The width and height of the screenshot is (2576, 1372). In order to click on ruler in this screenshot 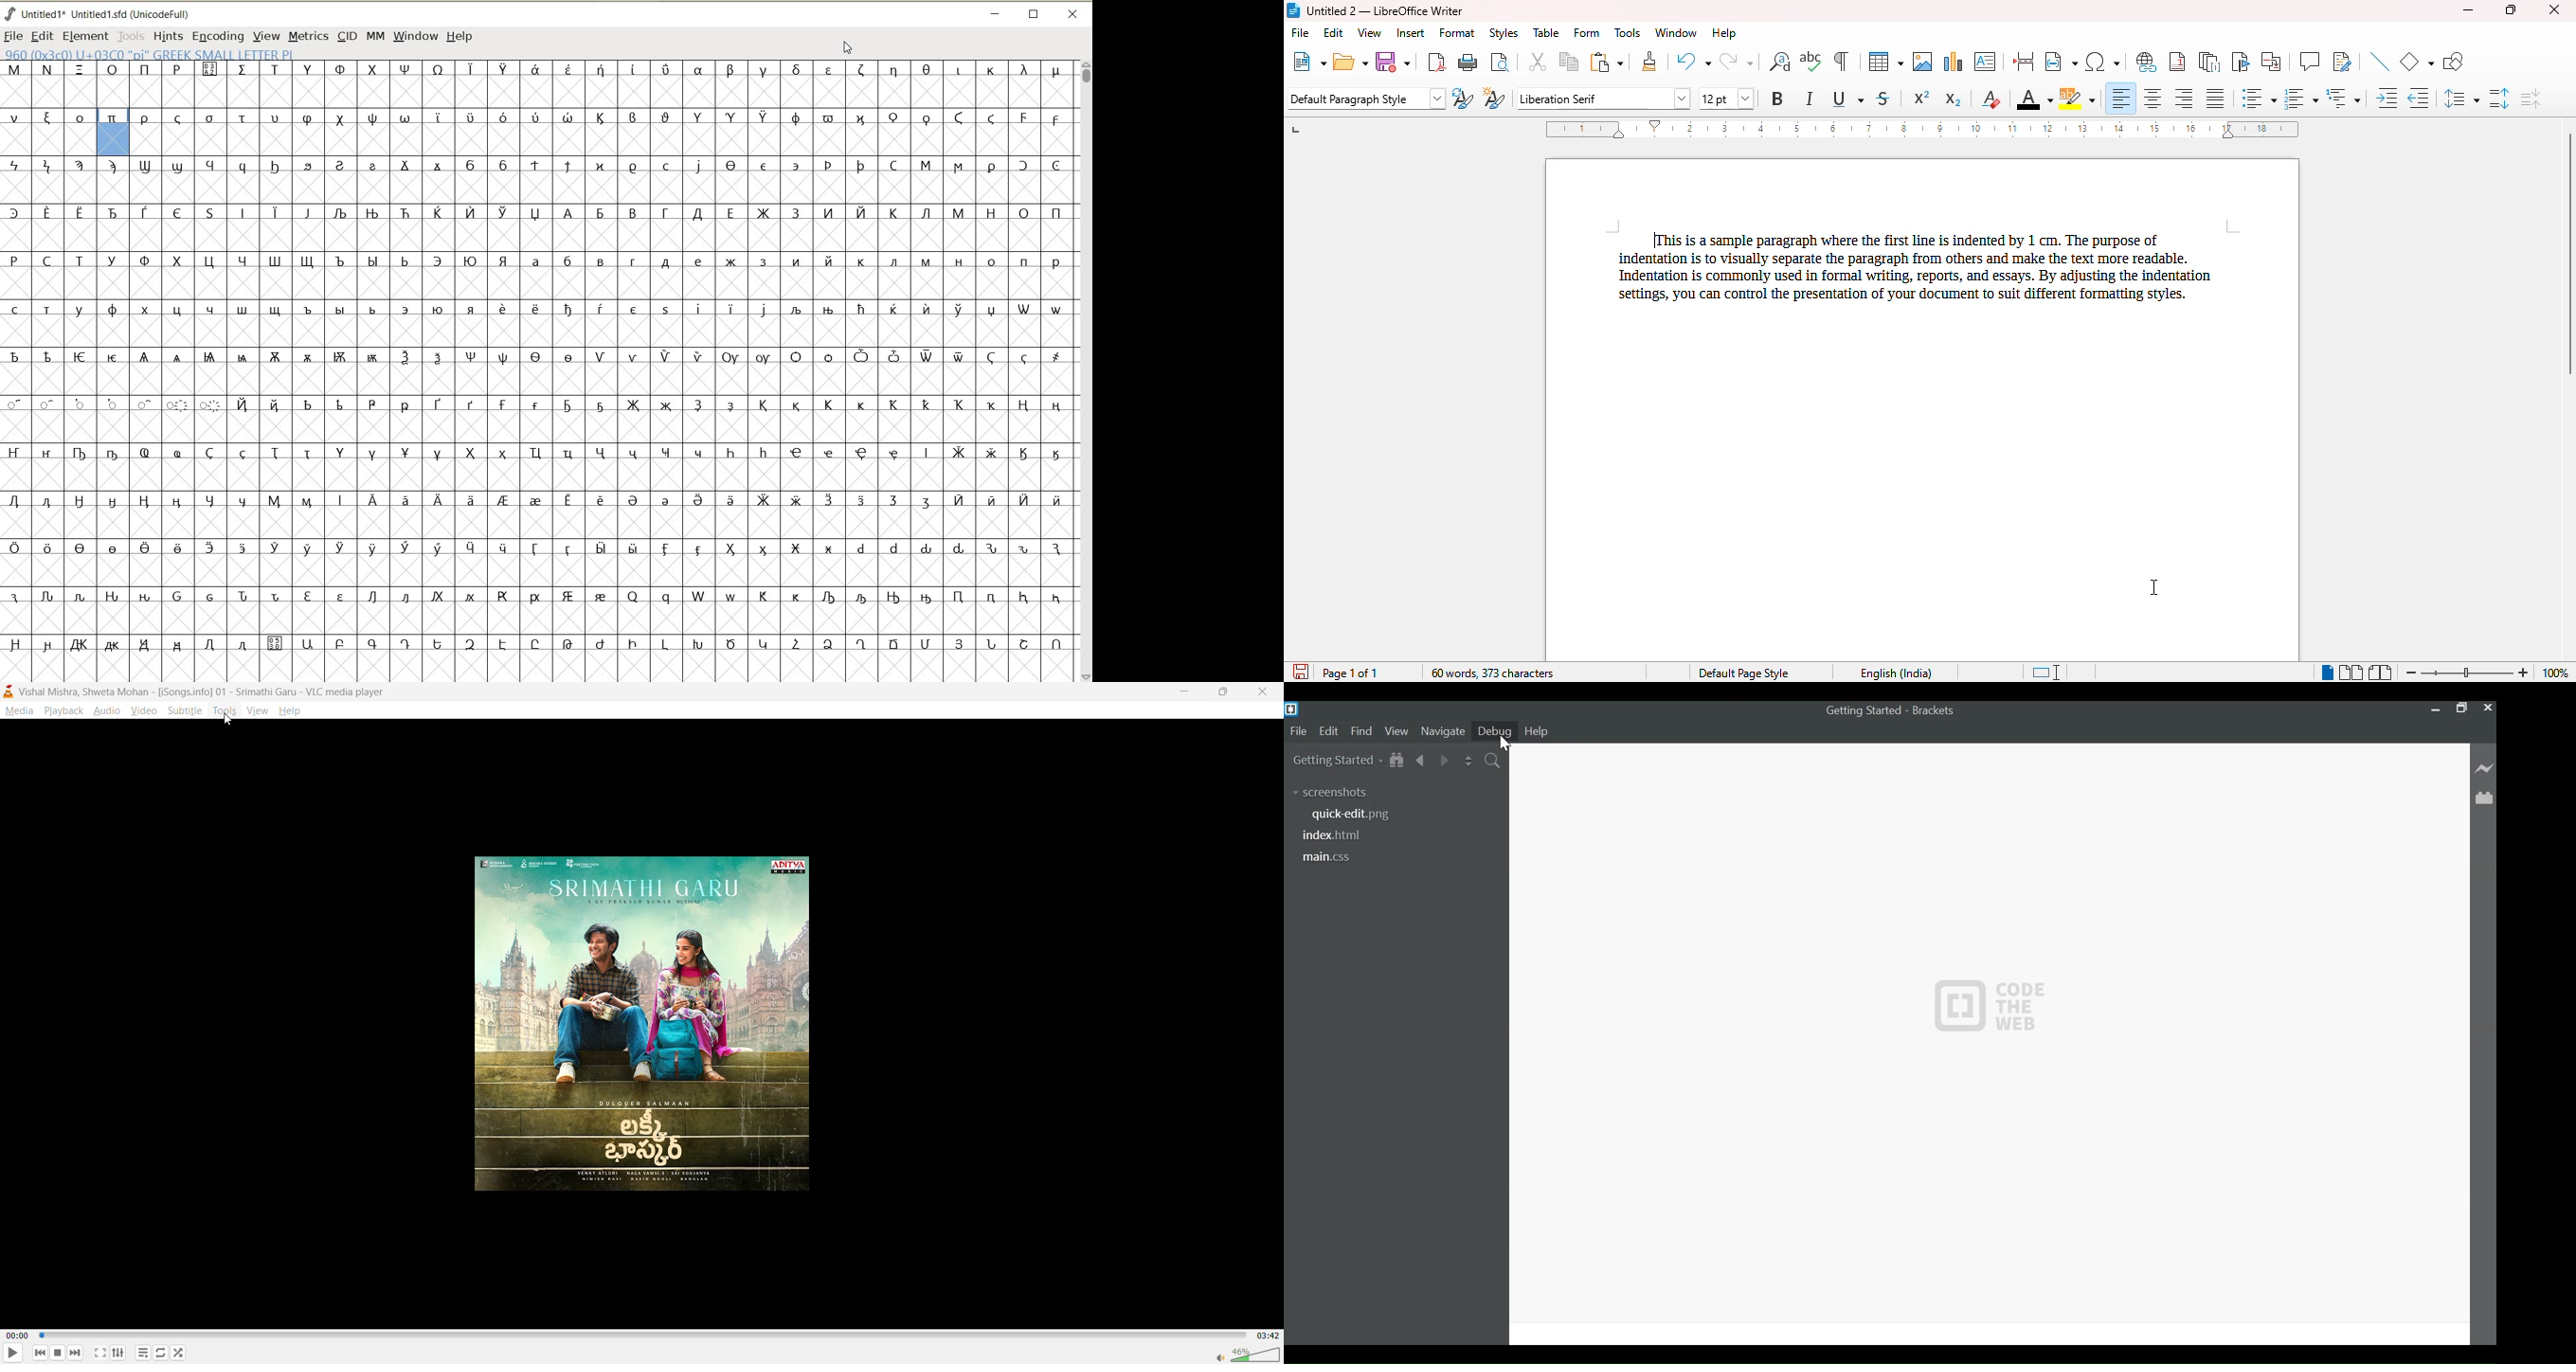, I will do `click(1921, 129)`.